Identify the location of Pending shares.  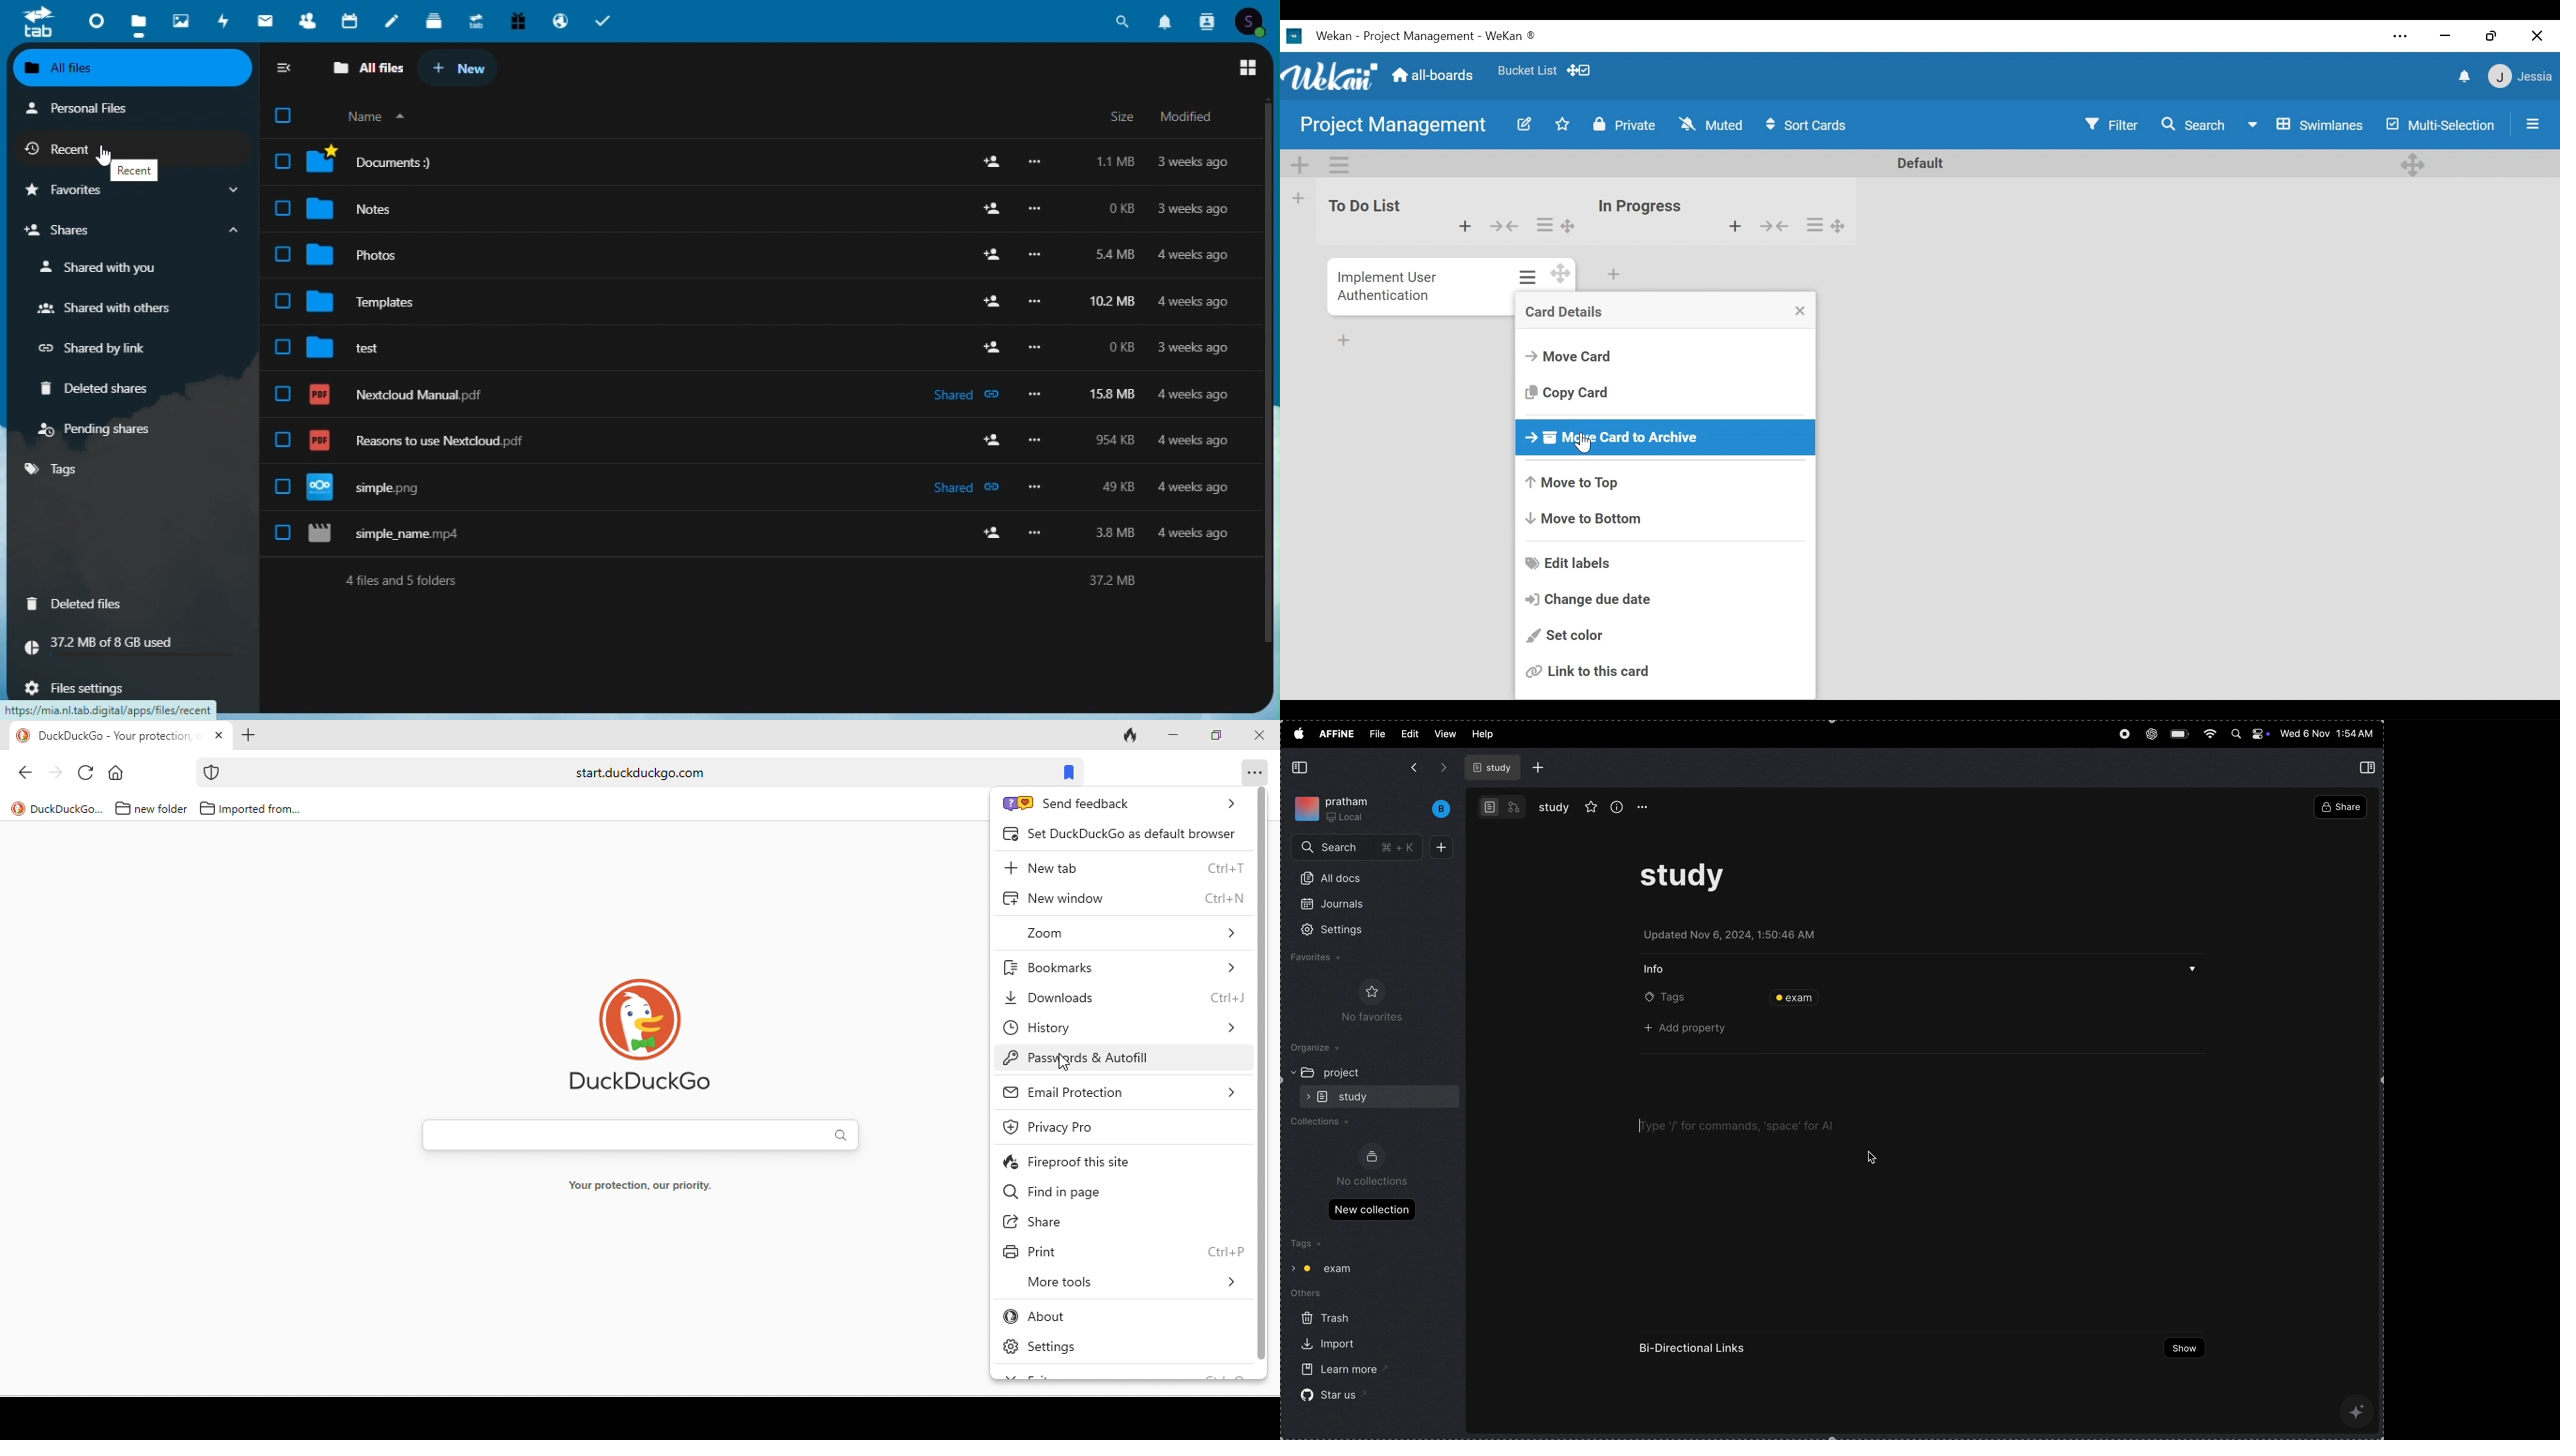
(102, 431).